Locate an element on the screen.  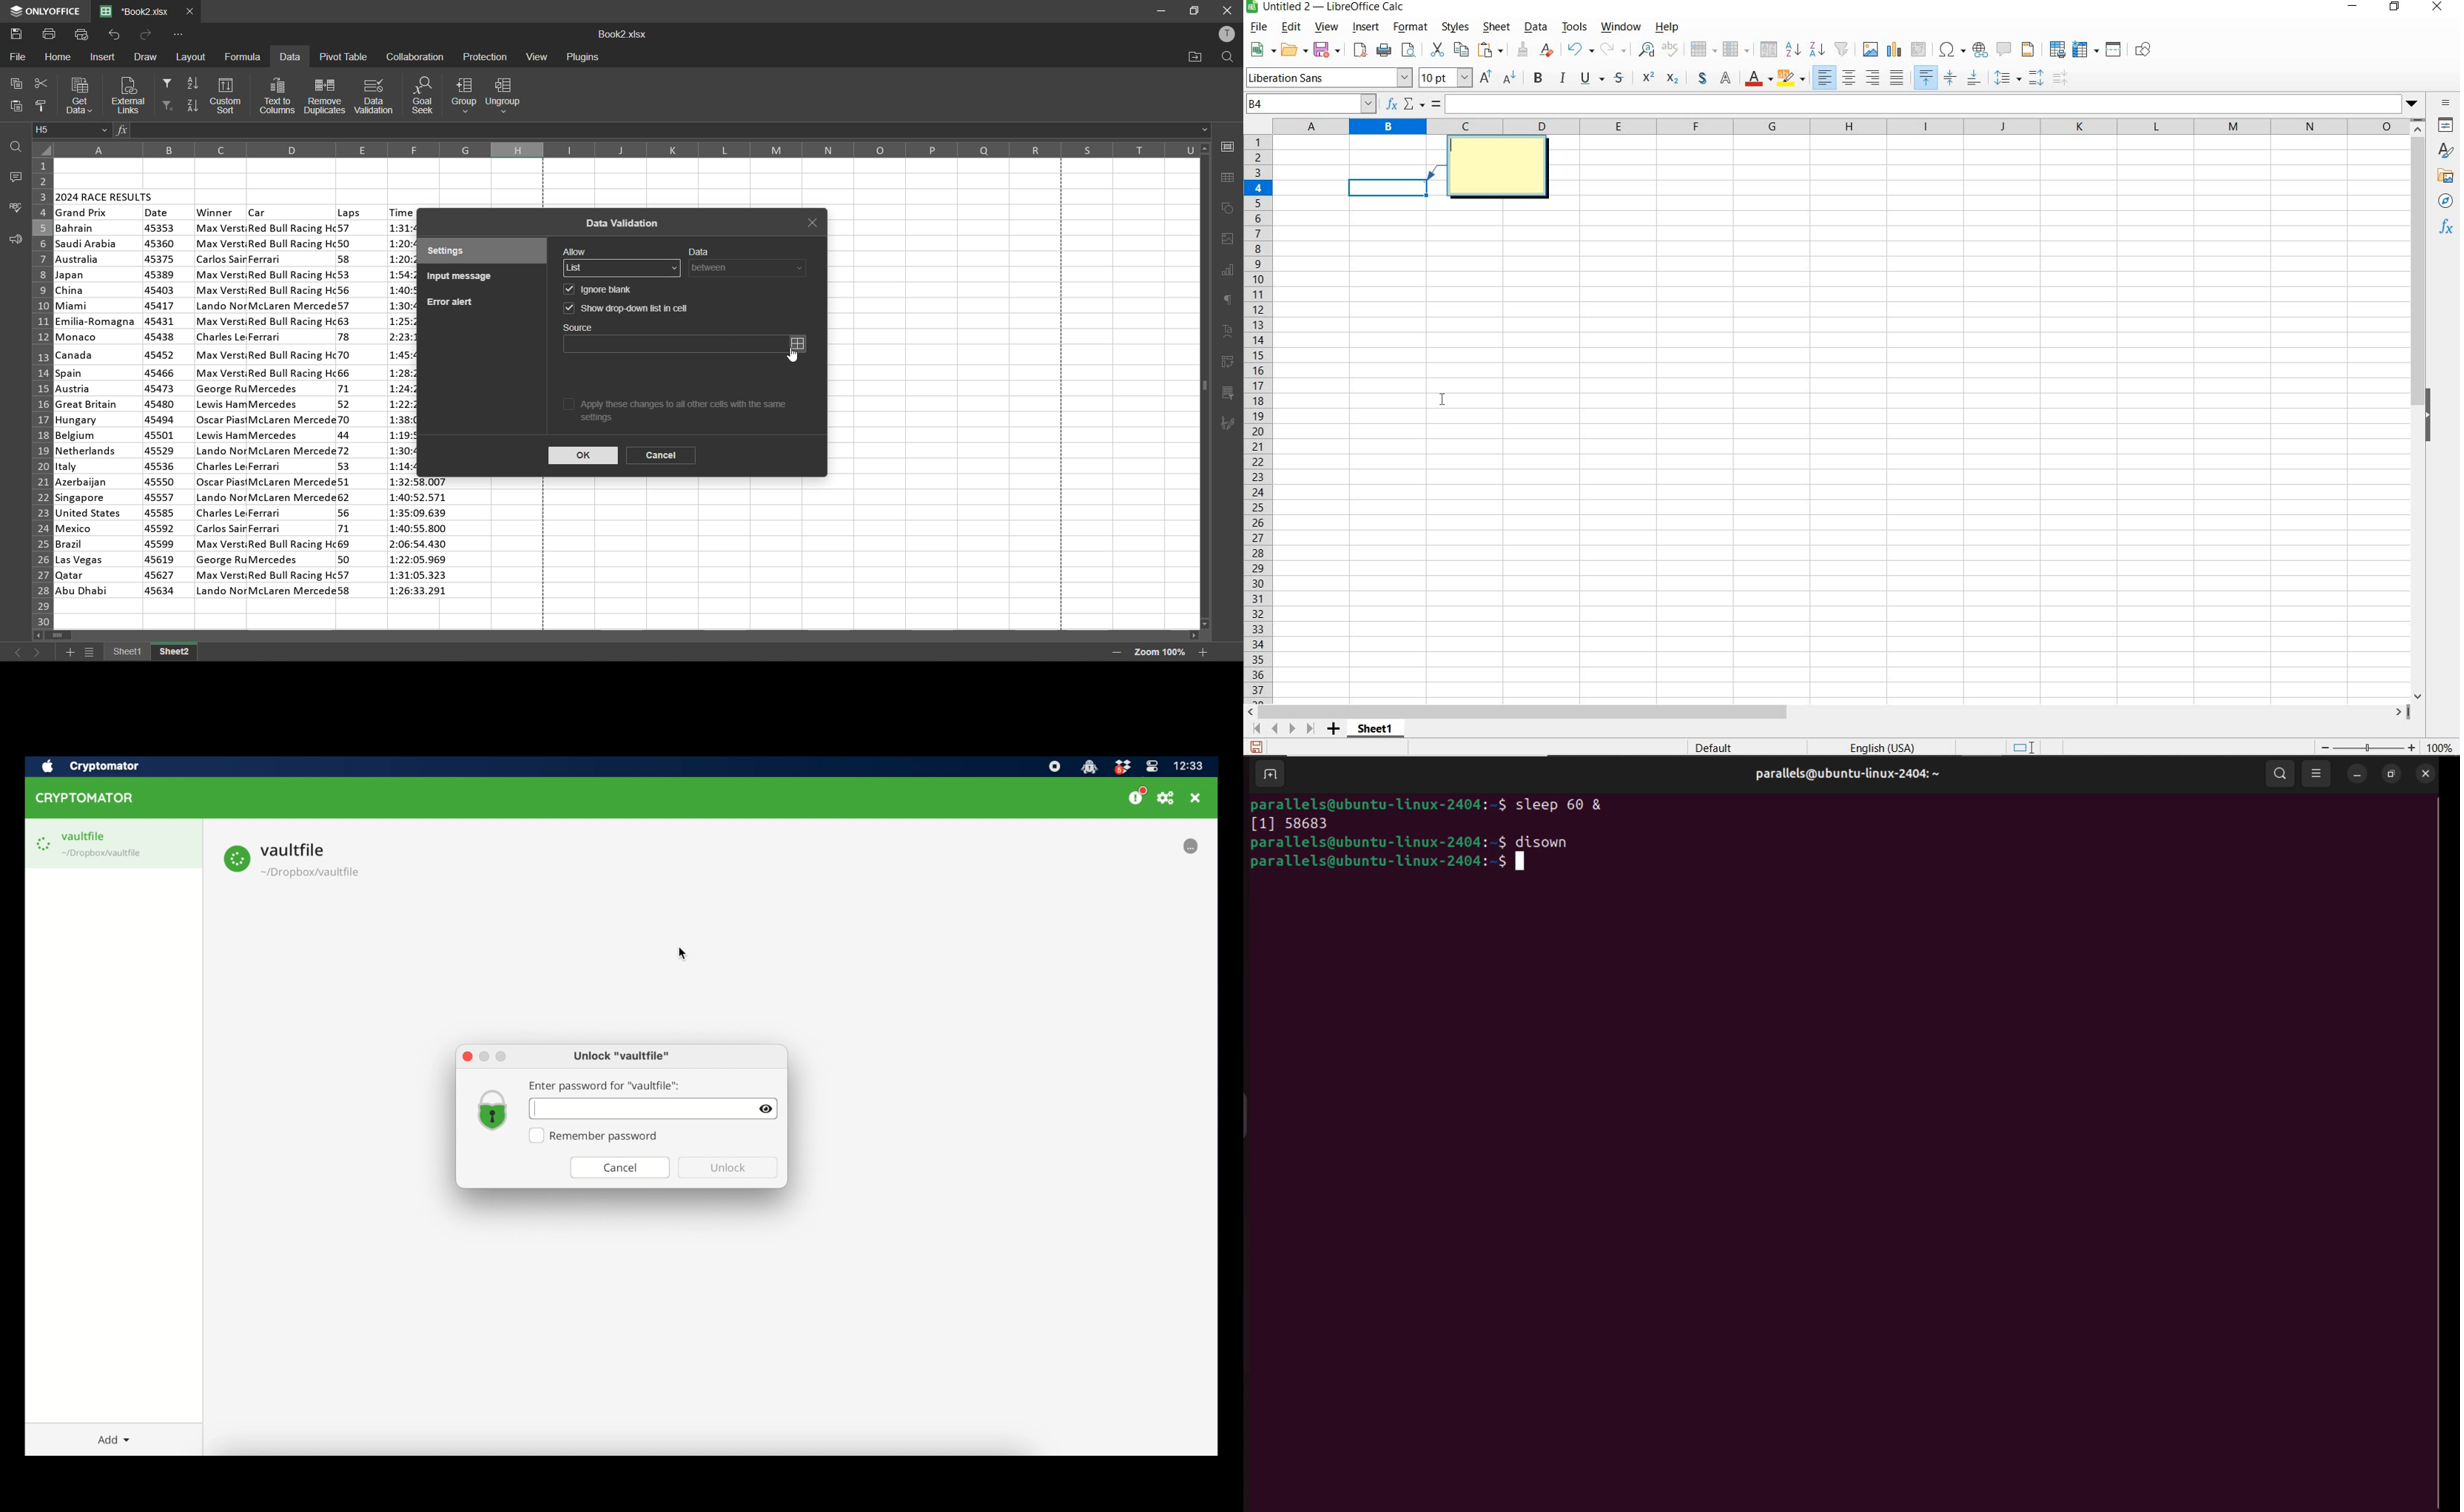
underline is located at coordinates (1585, 78).